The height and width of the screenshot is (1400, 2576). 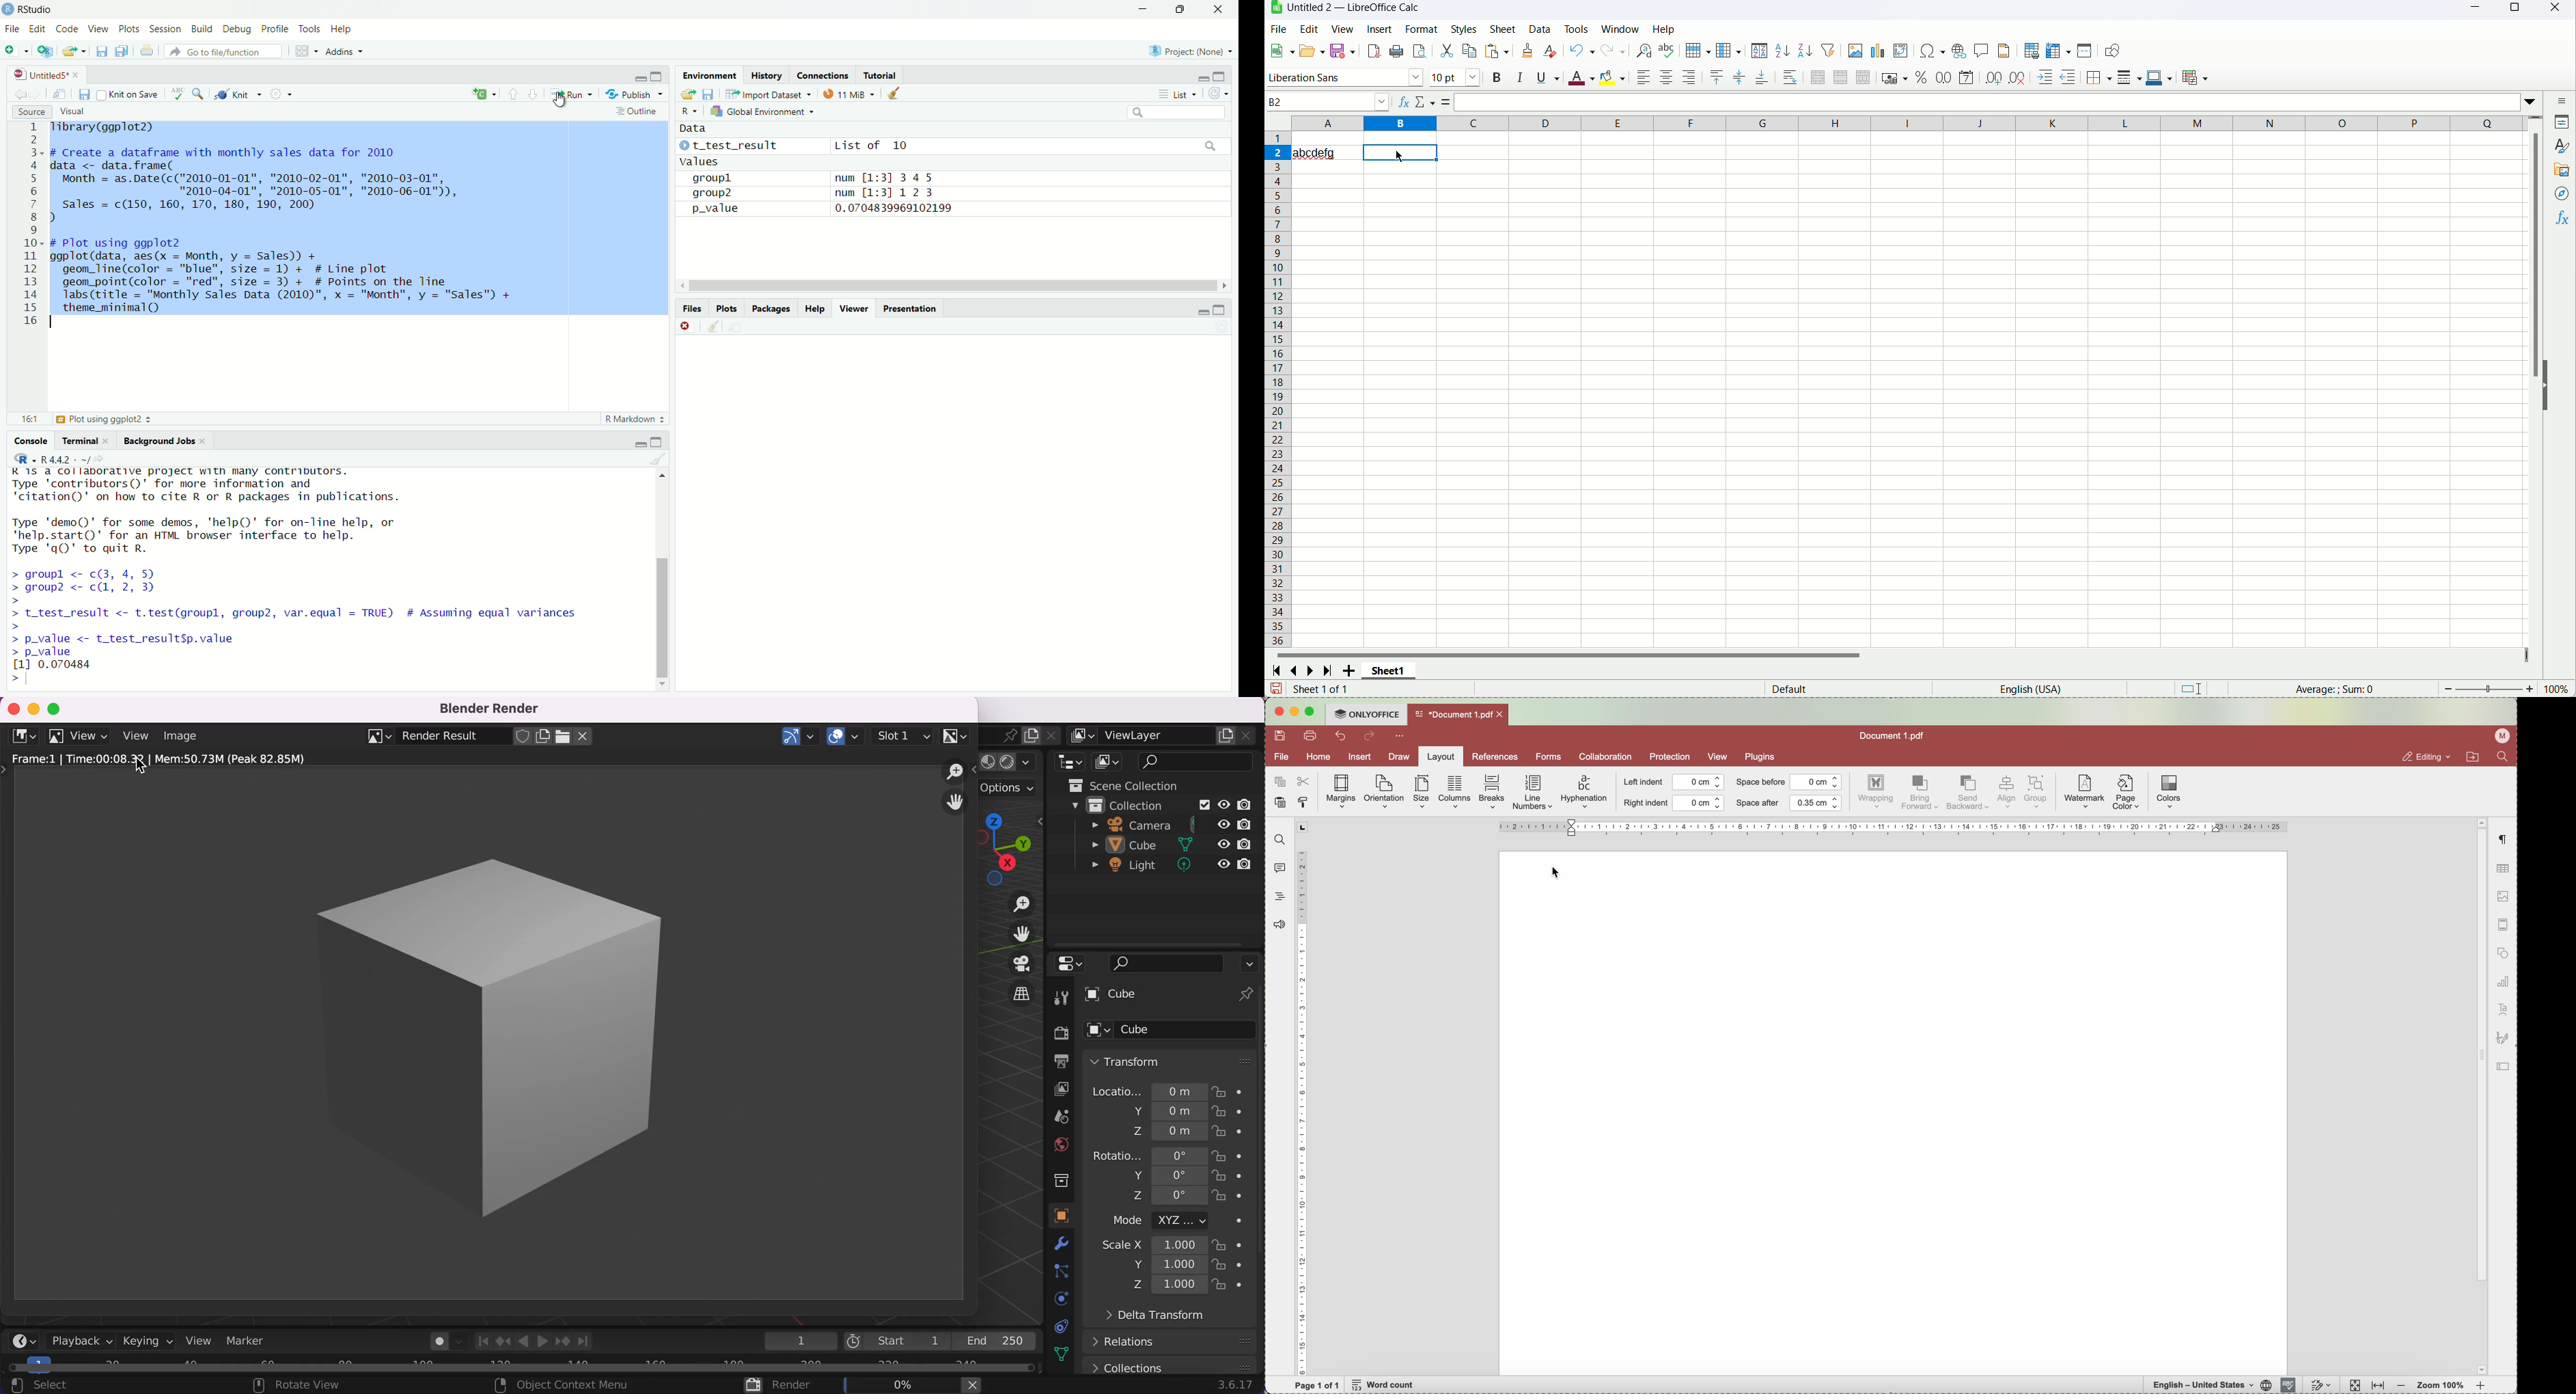 I want to click on open an existing file, so click(x=75, y=52).